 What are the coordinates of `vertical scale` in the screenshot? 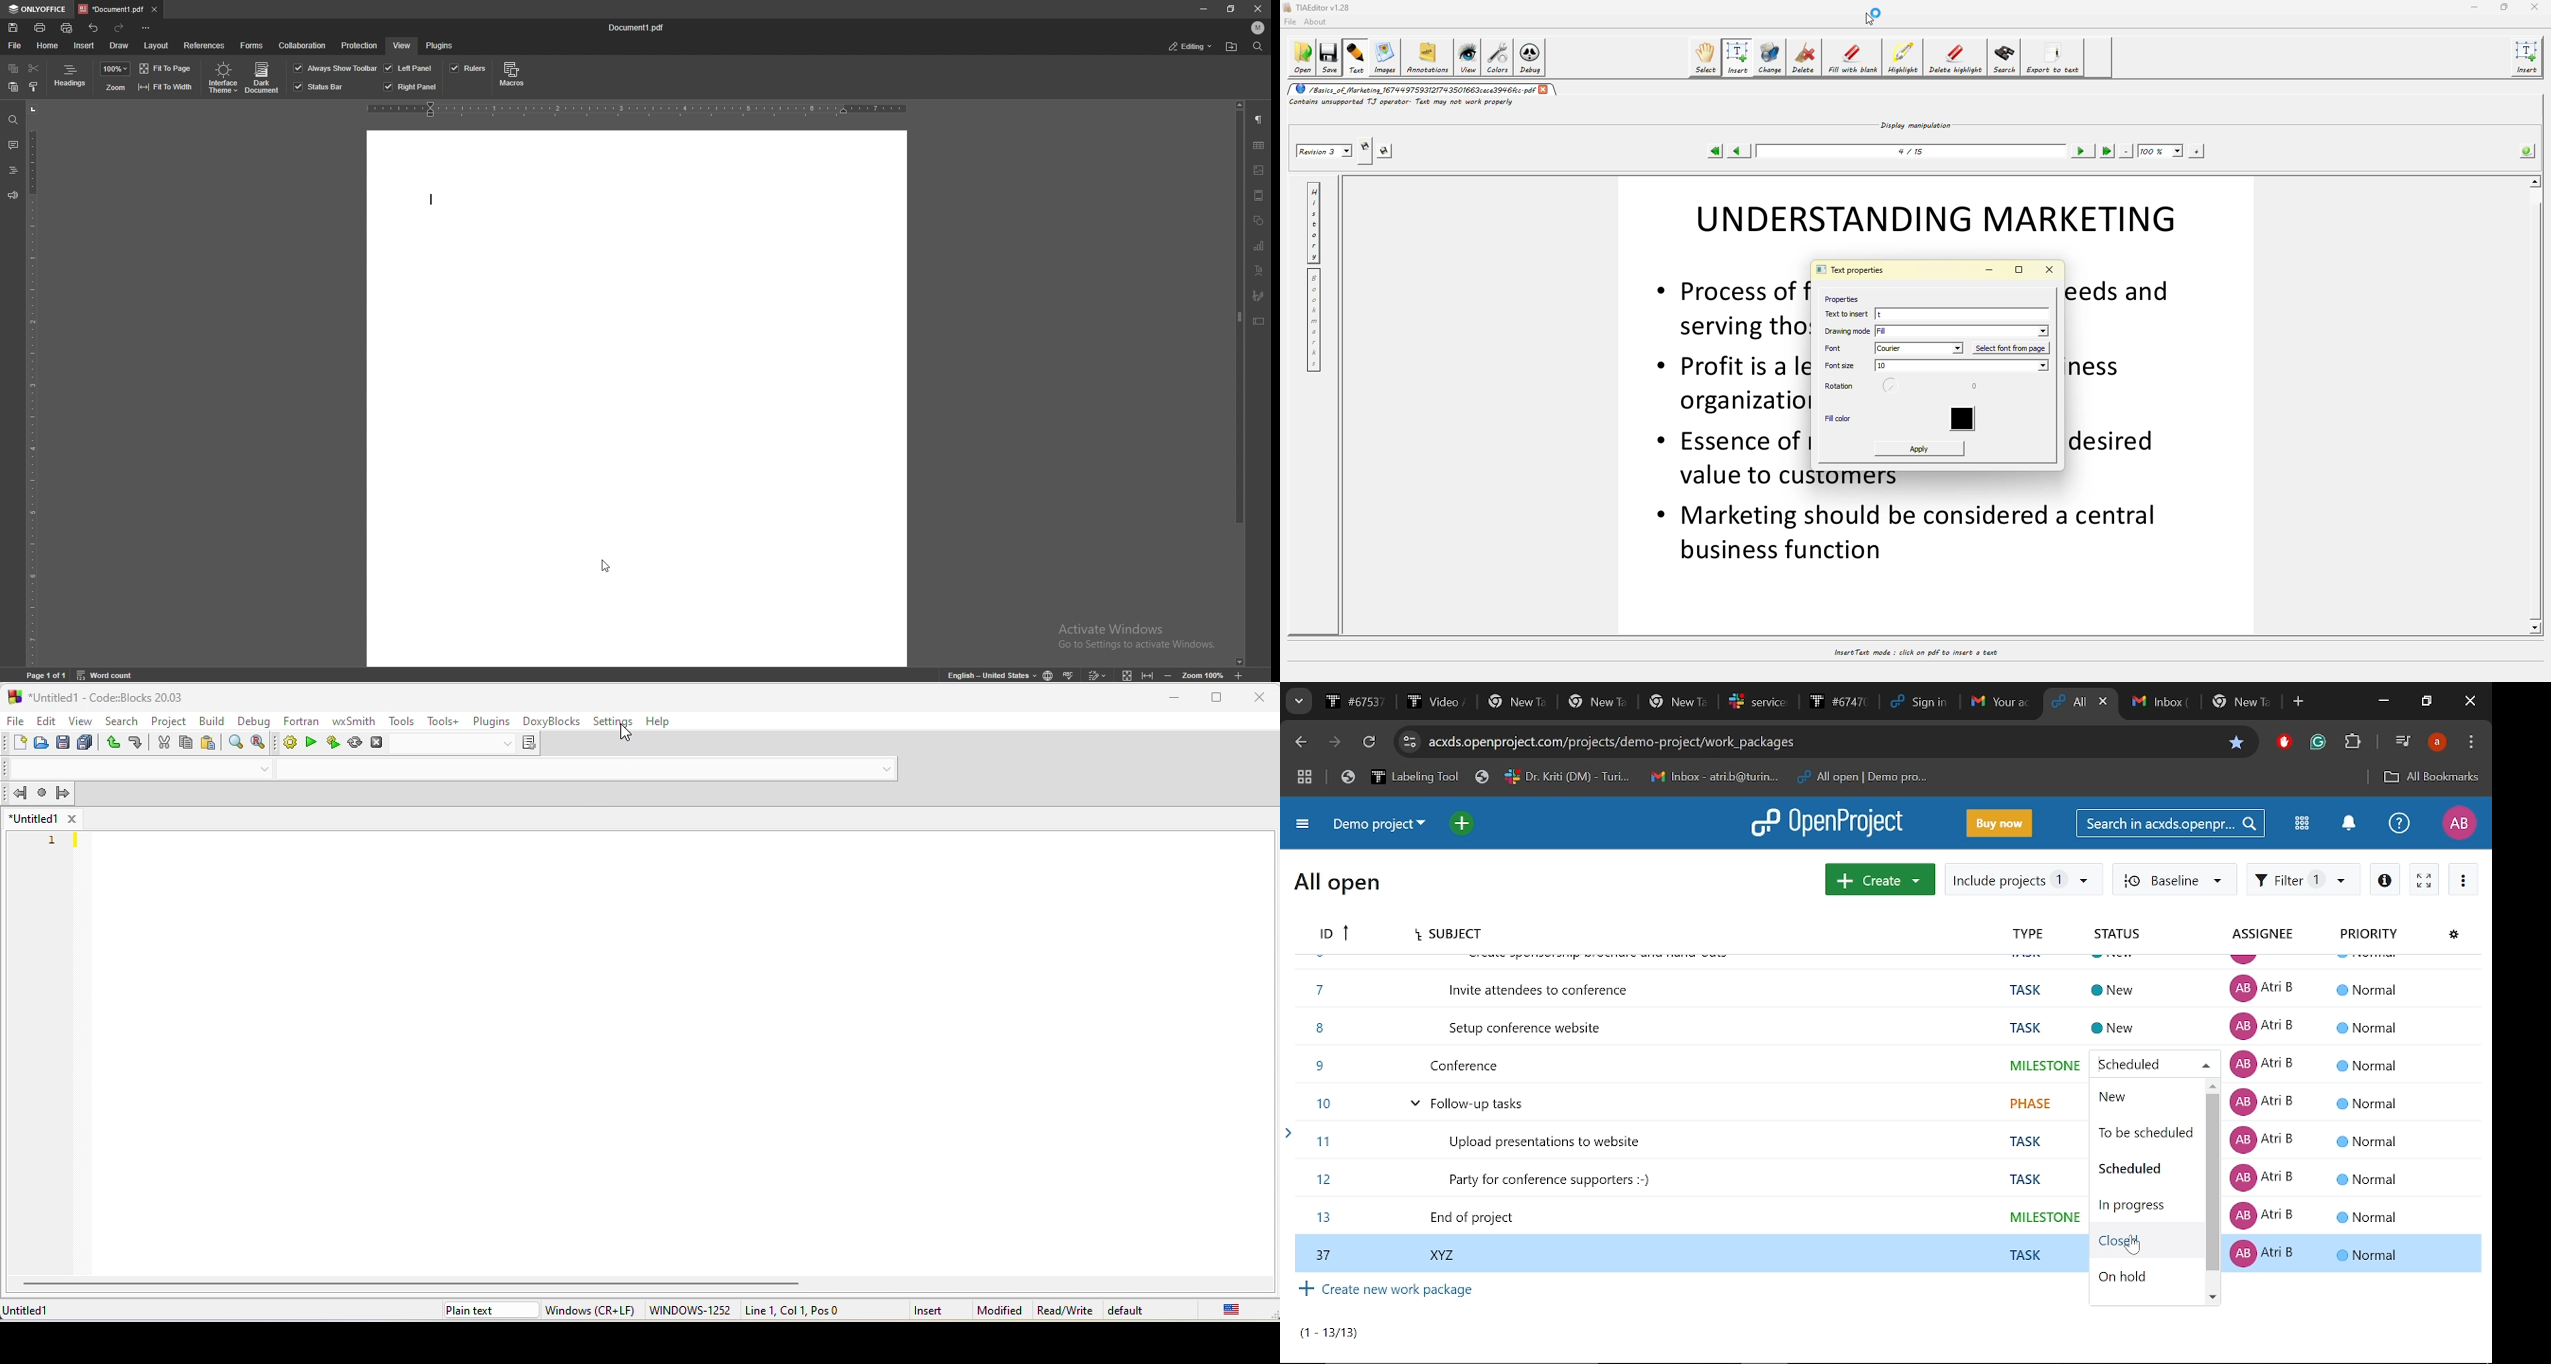 It's located at (32, 383).